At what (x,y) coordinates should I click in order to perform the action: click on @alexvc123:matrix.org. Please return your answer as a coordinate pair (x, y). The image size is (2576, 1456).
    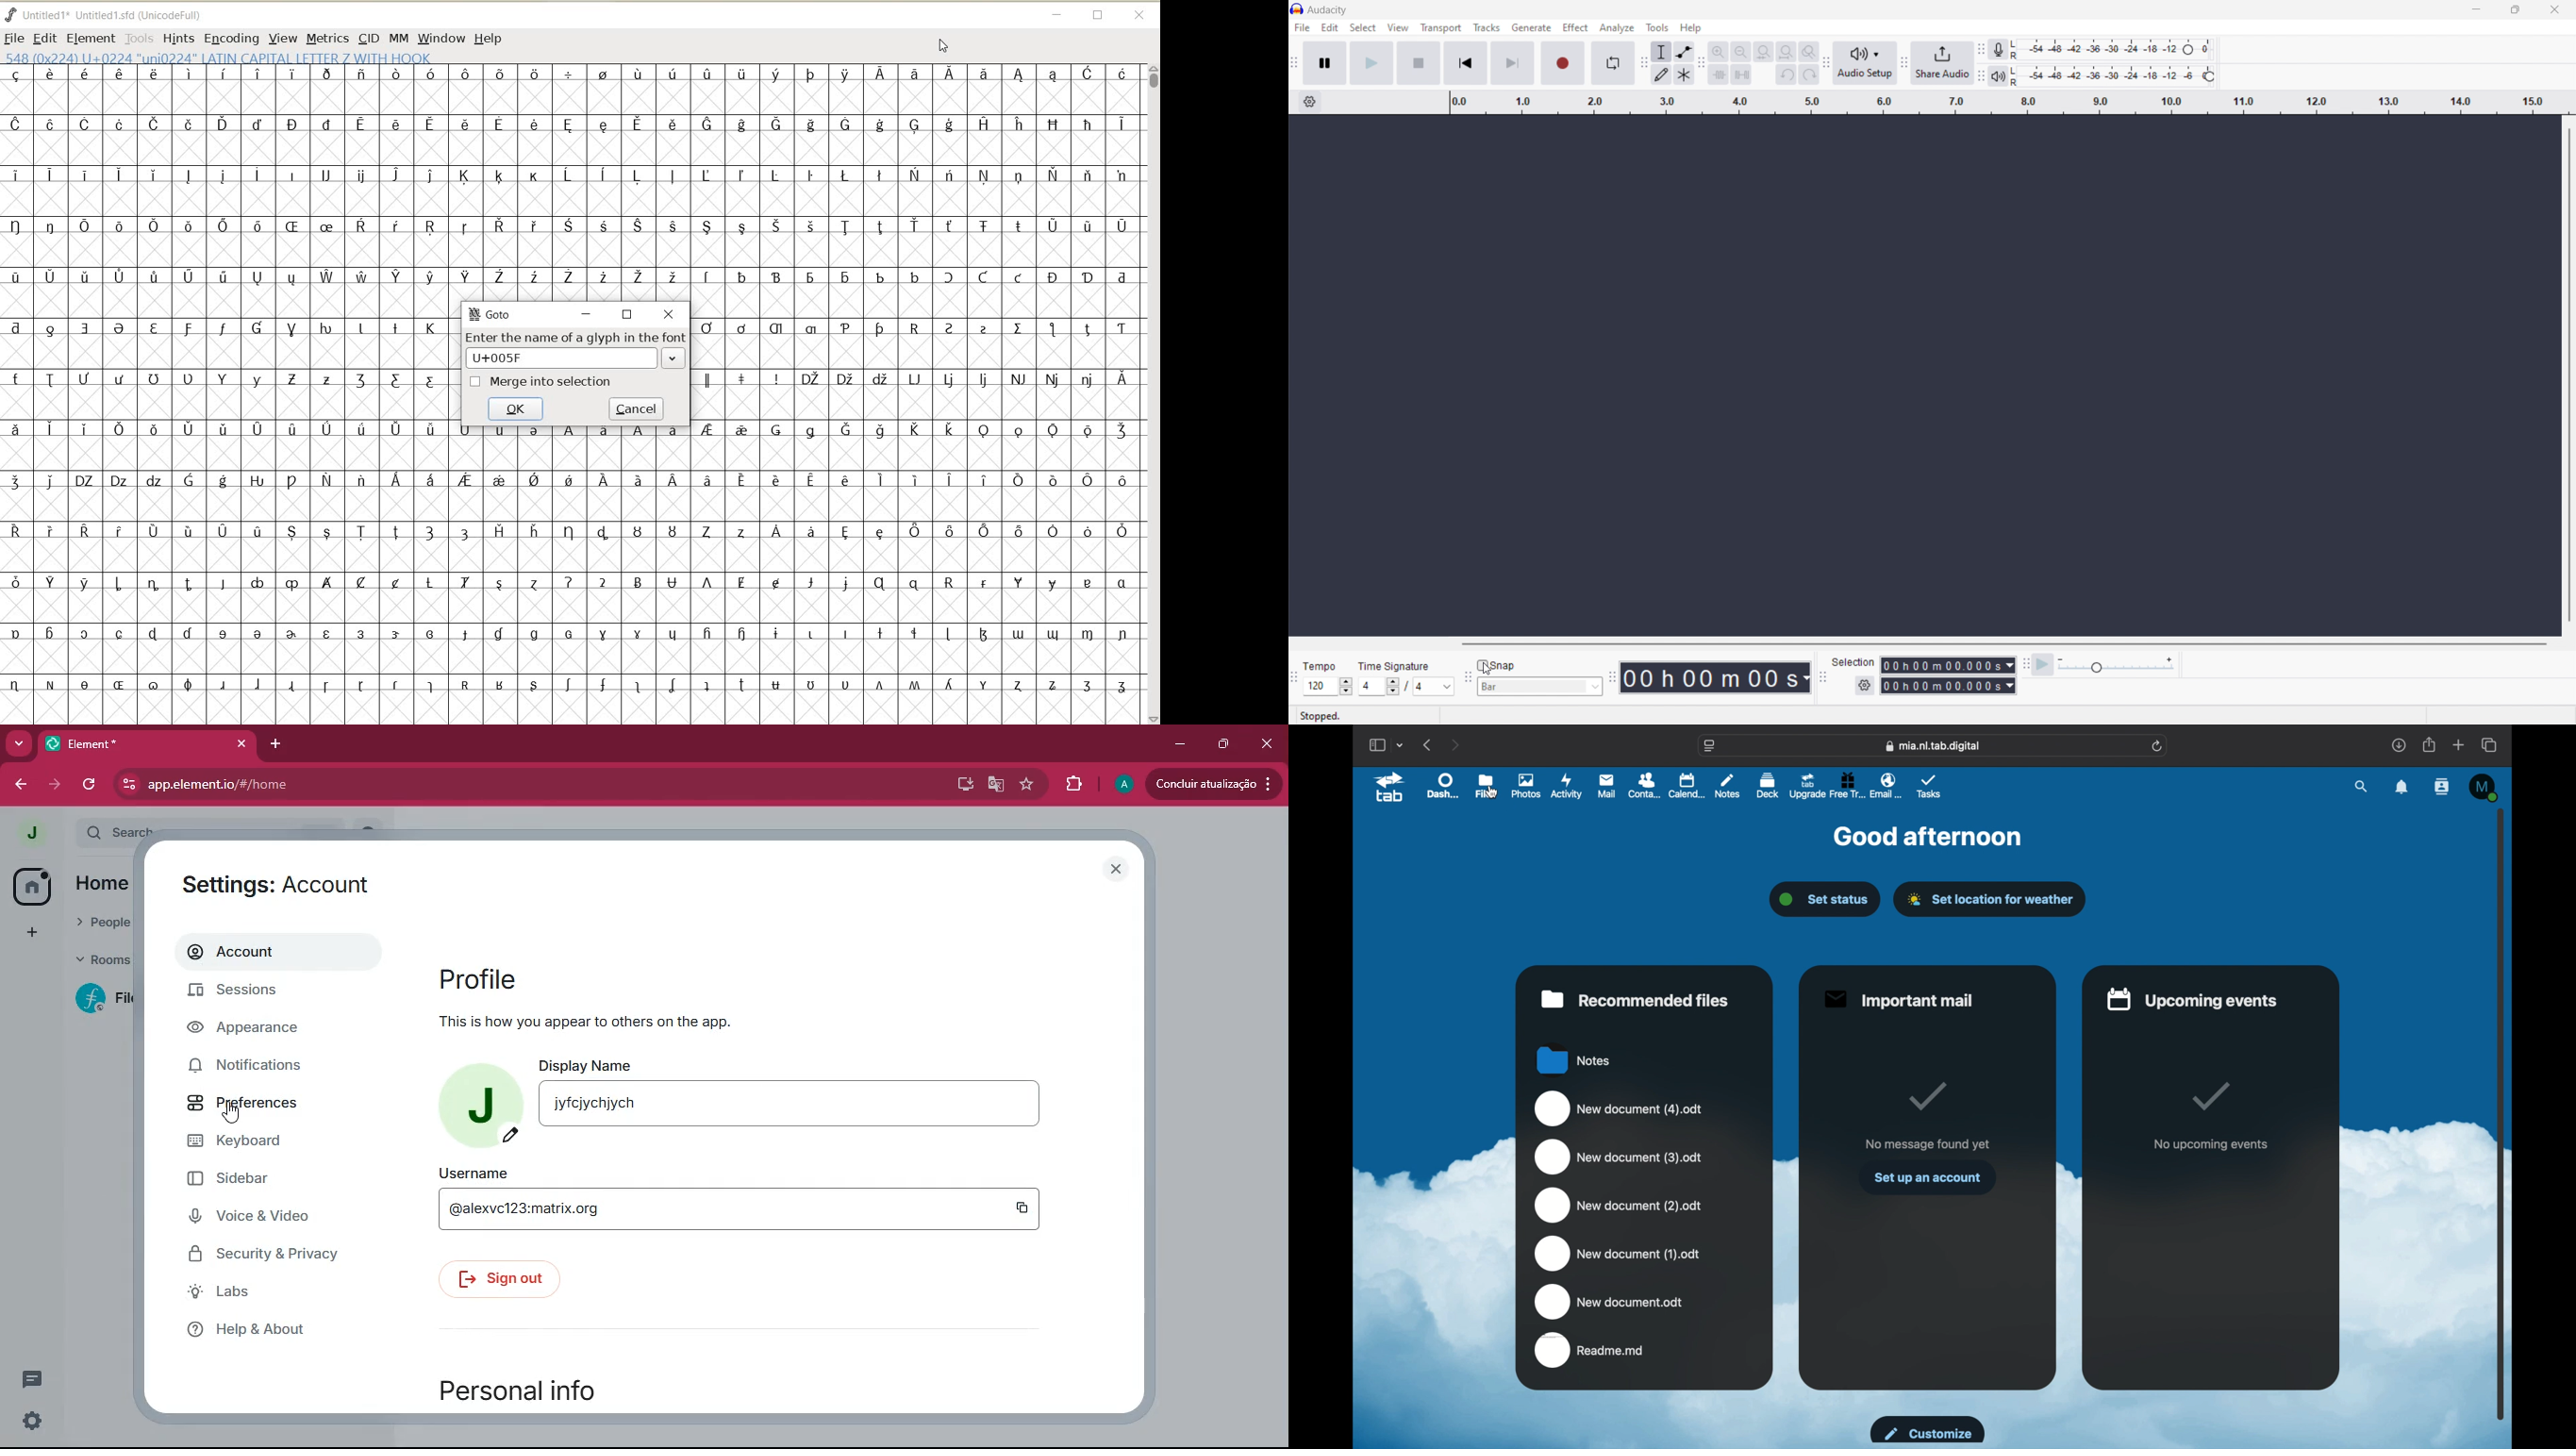
    Looking at the image, I should click on (531, 1216).